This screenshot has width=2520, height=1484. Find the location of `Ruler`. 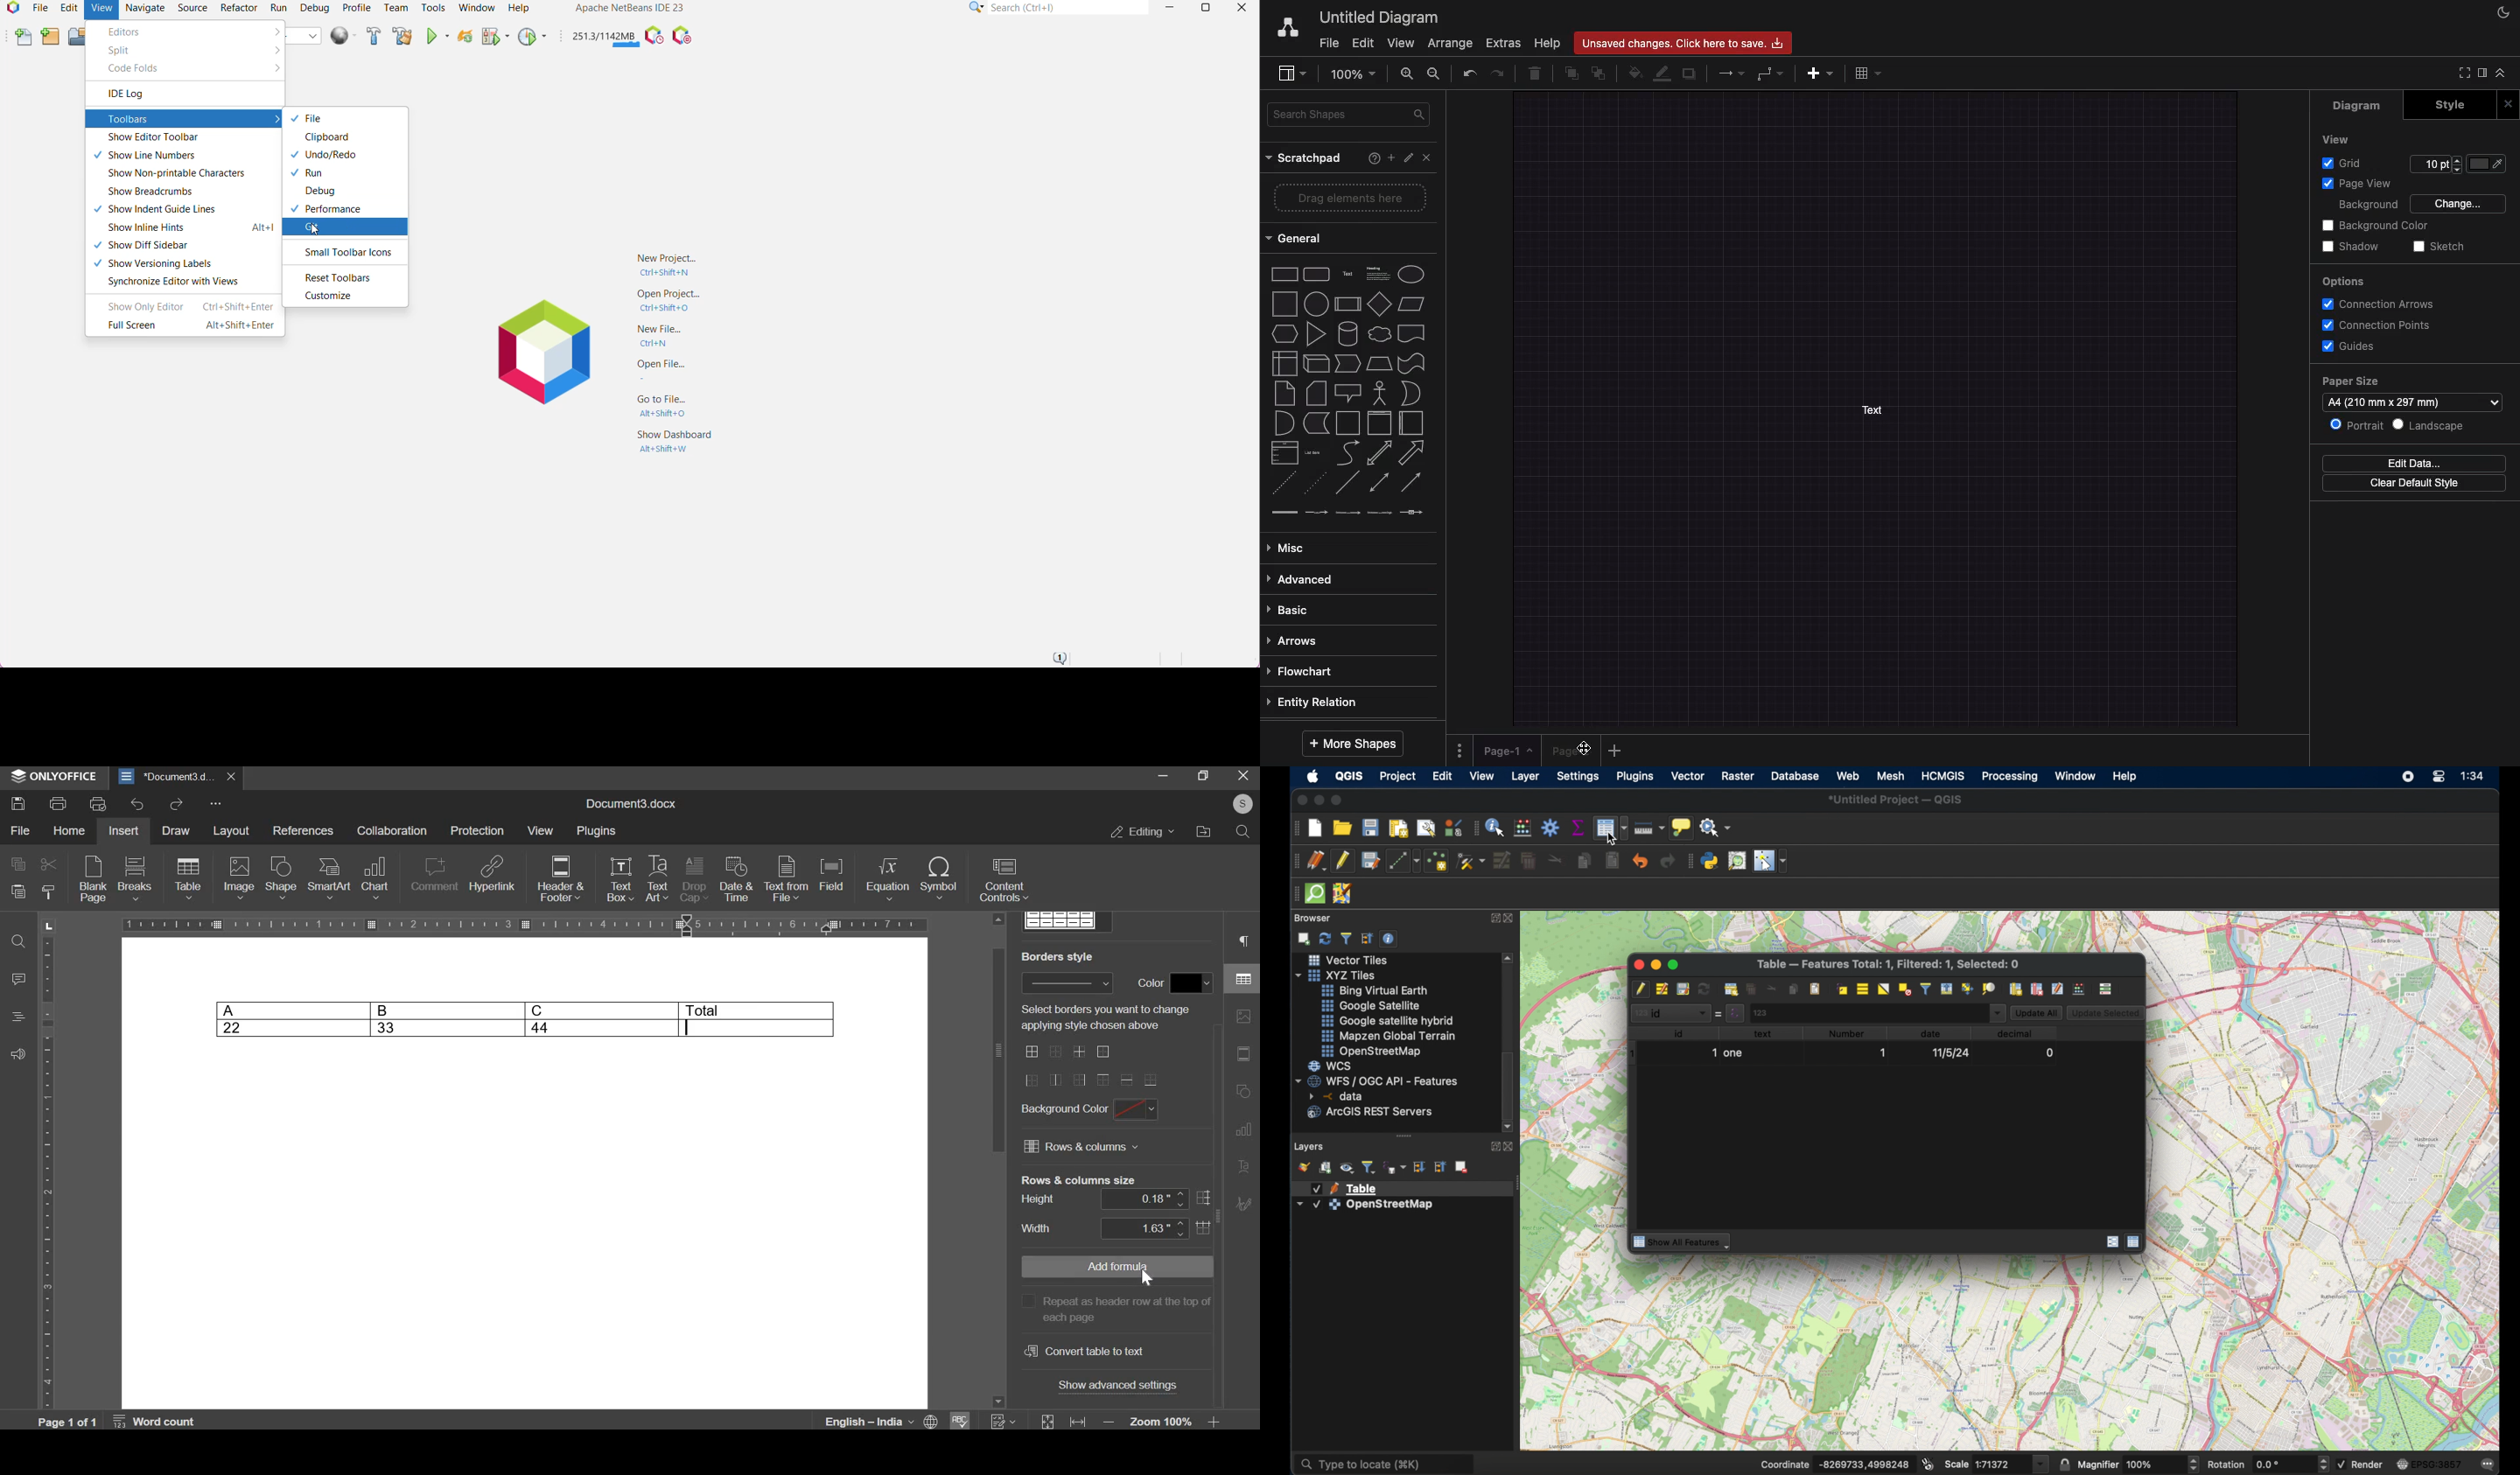

Ruler is located at coordinates (47, 1173).